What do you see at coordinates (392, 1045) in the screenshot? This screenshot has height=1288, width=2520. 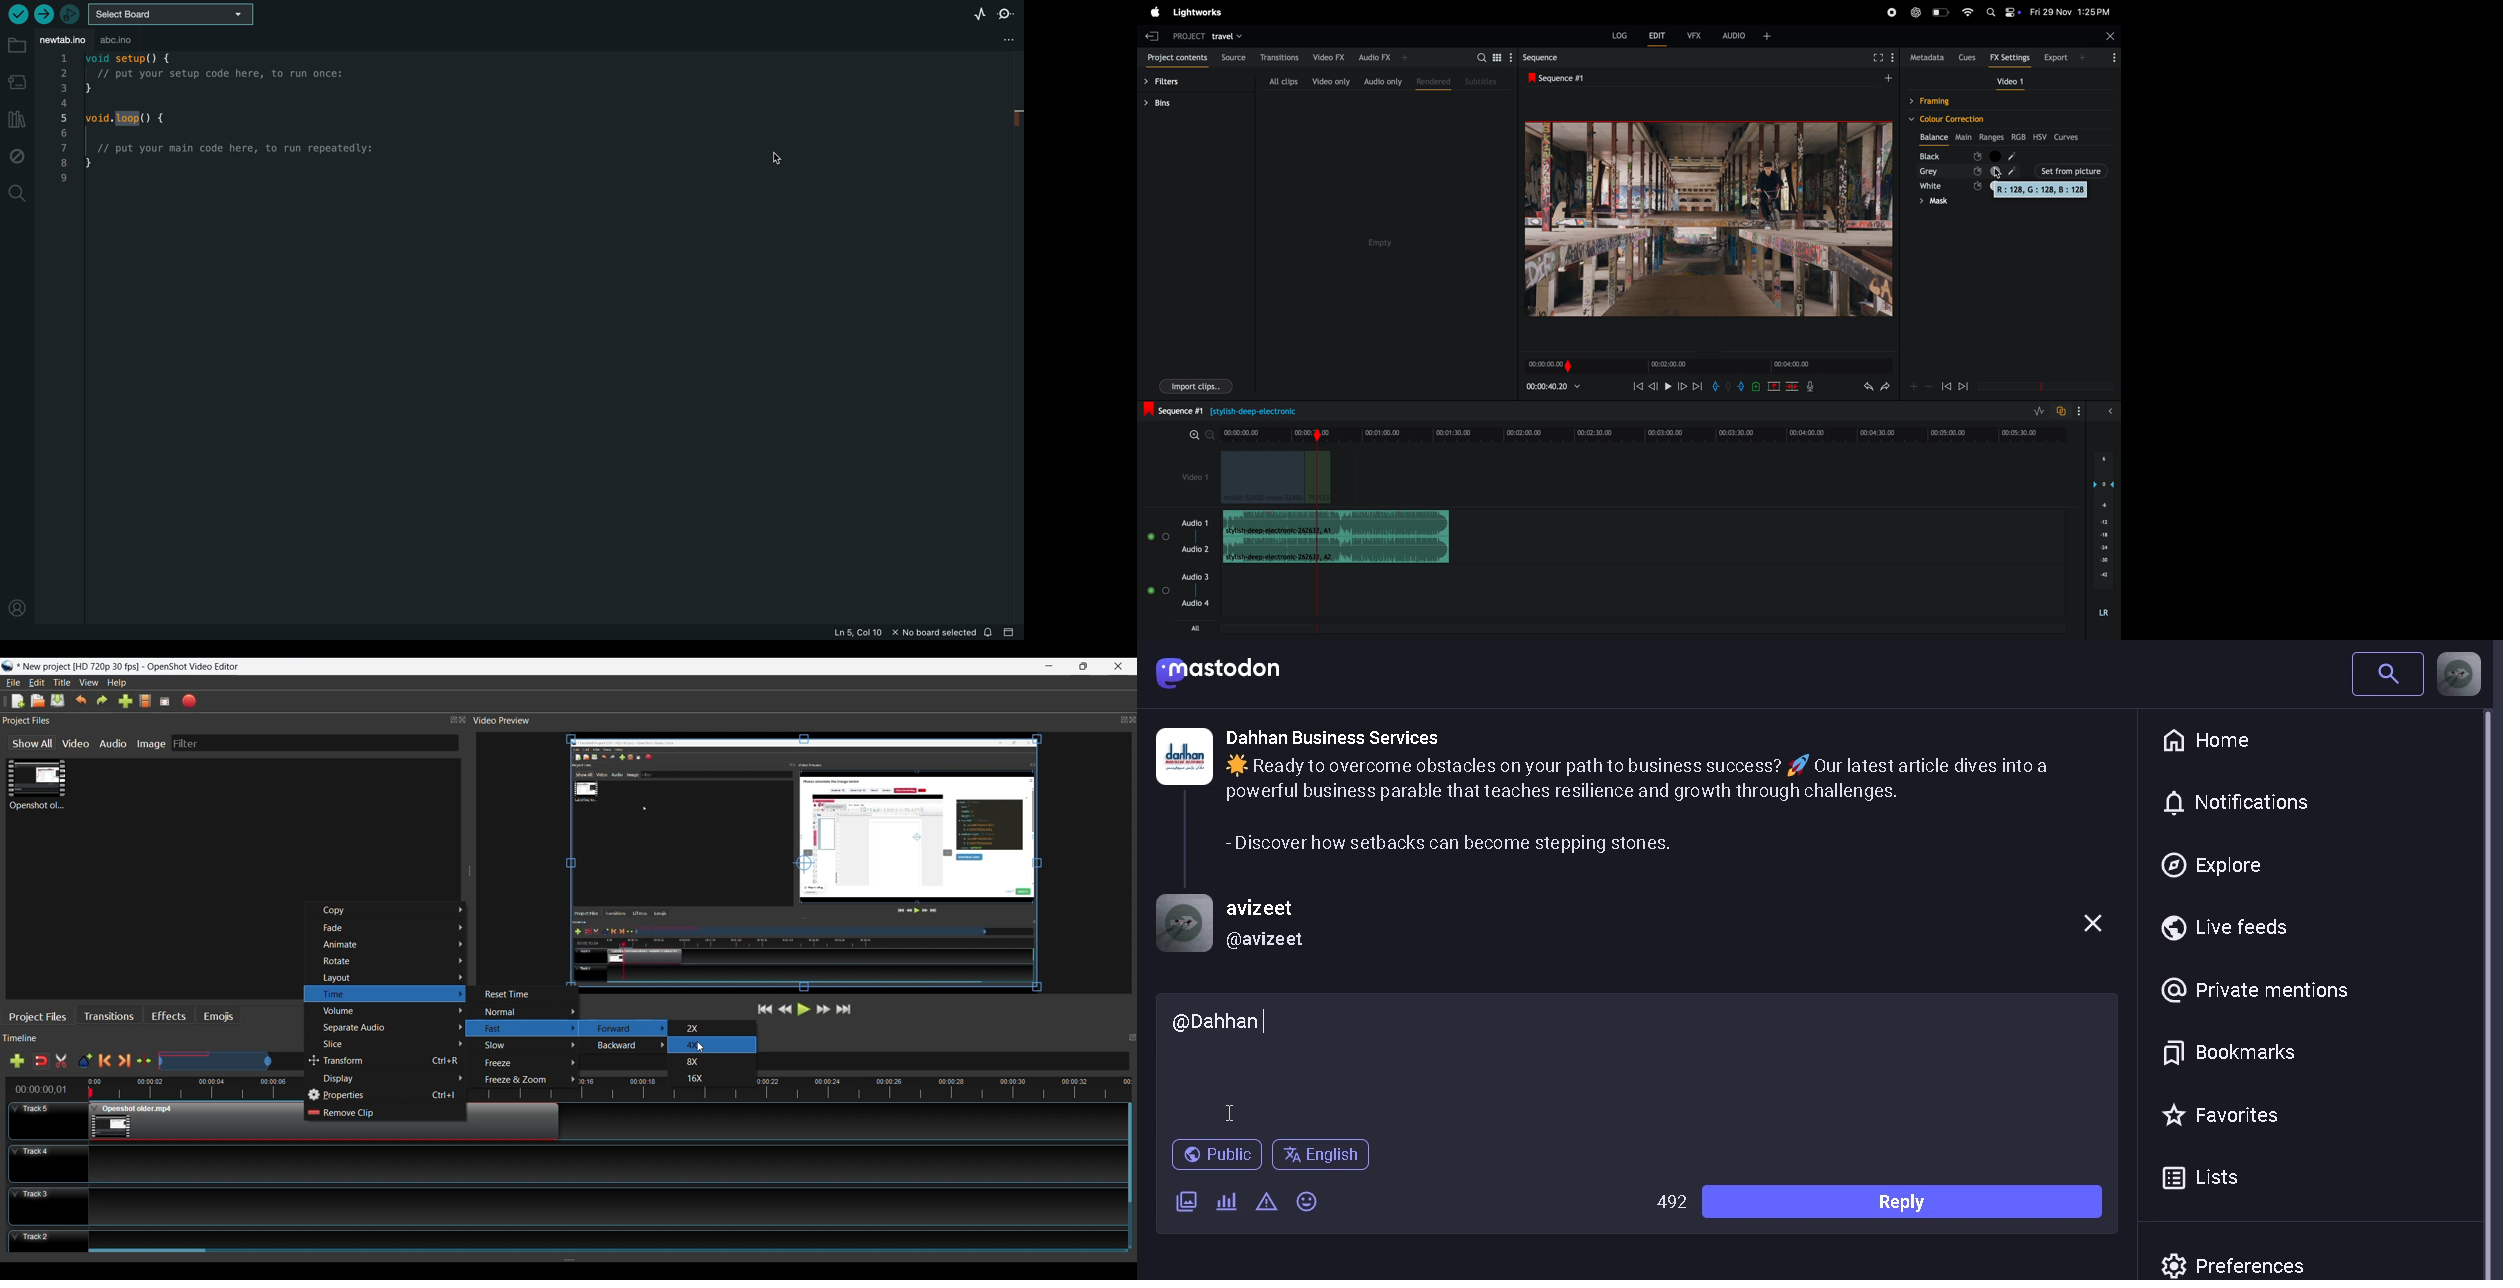 I see `Slice` at bounding box center [392, 1045].